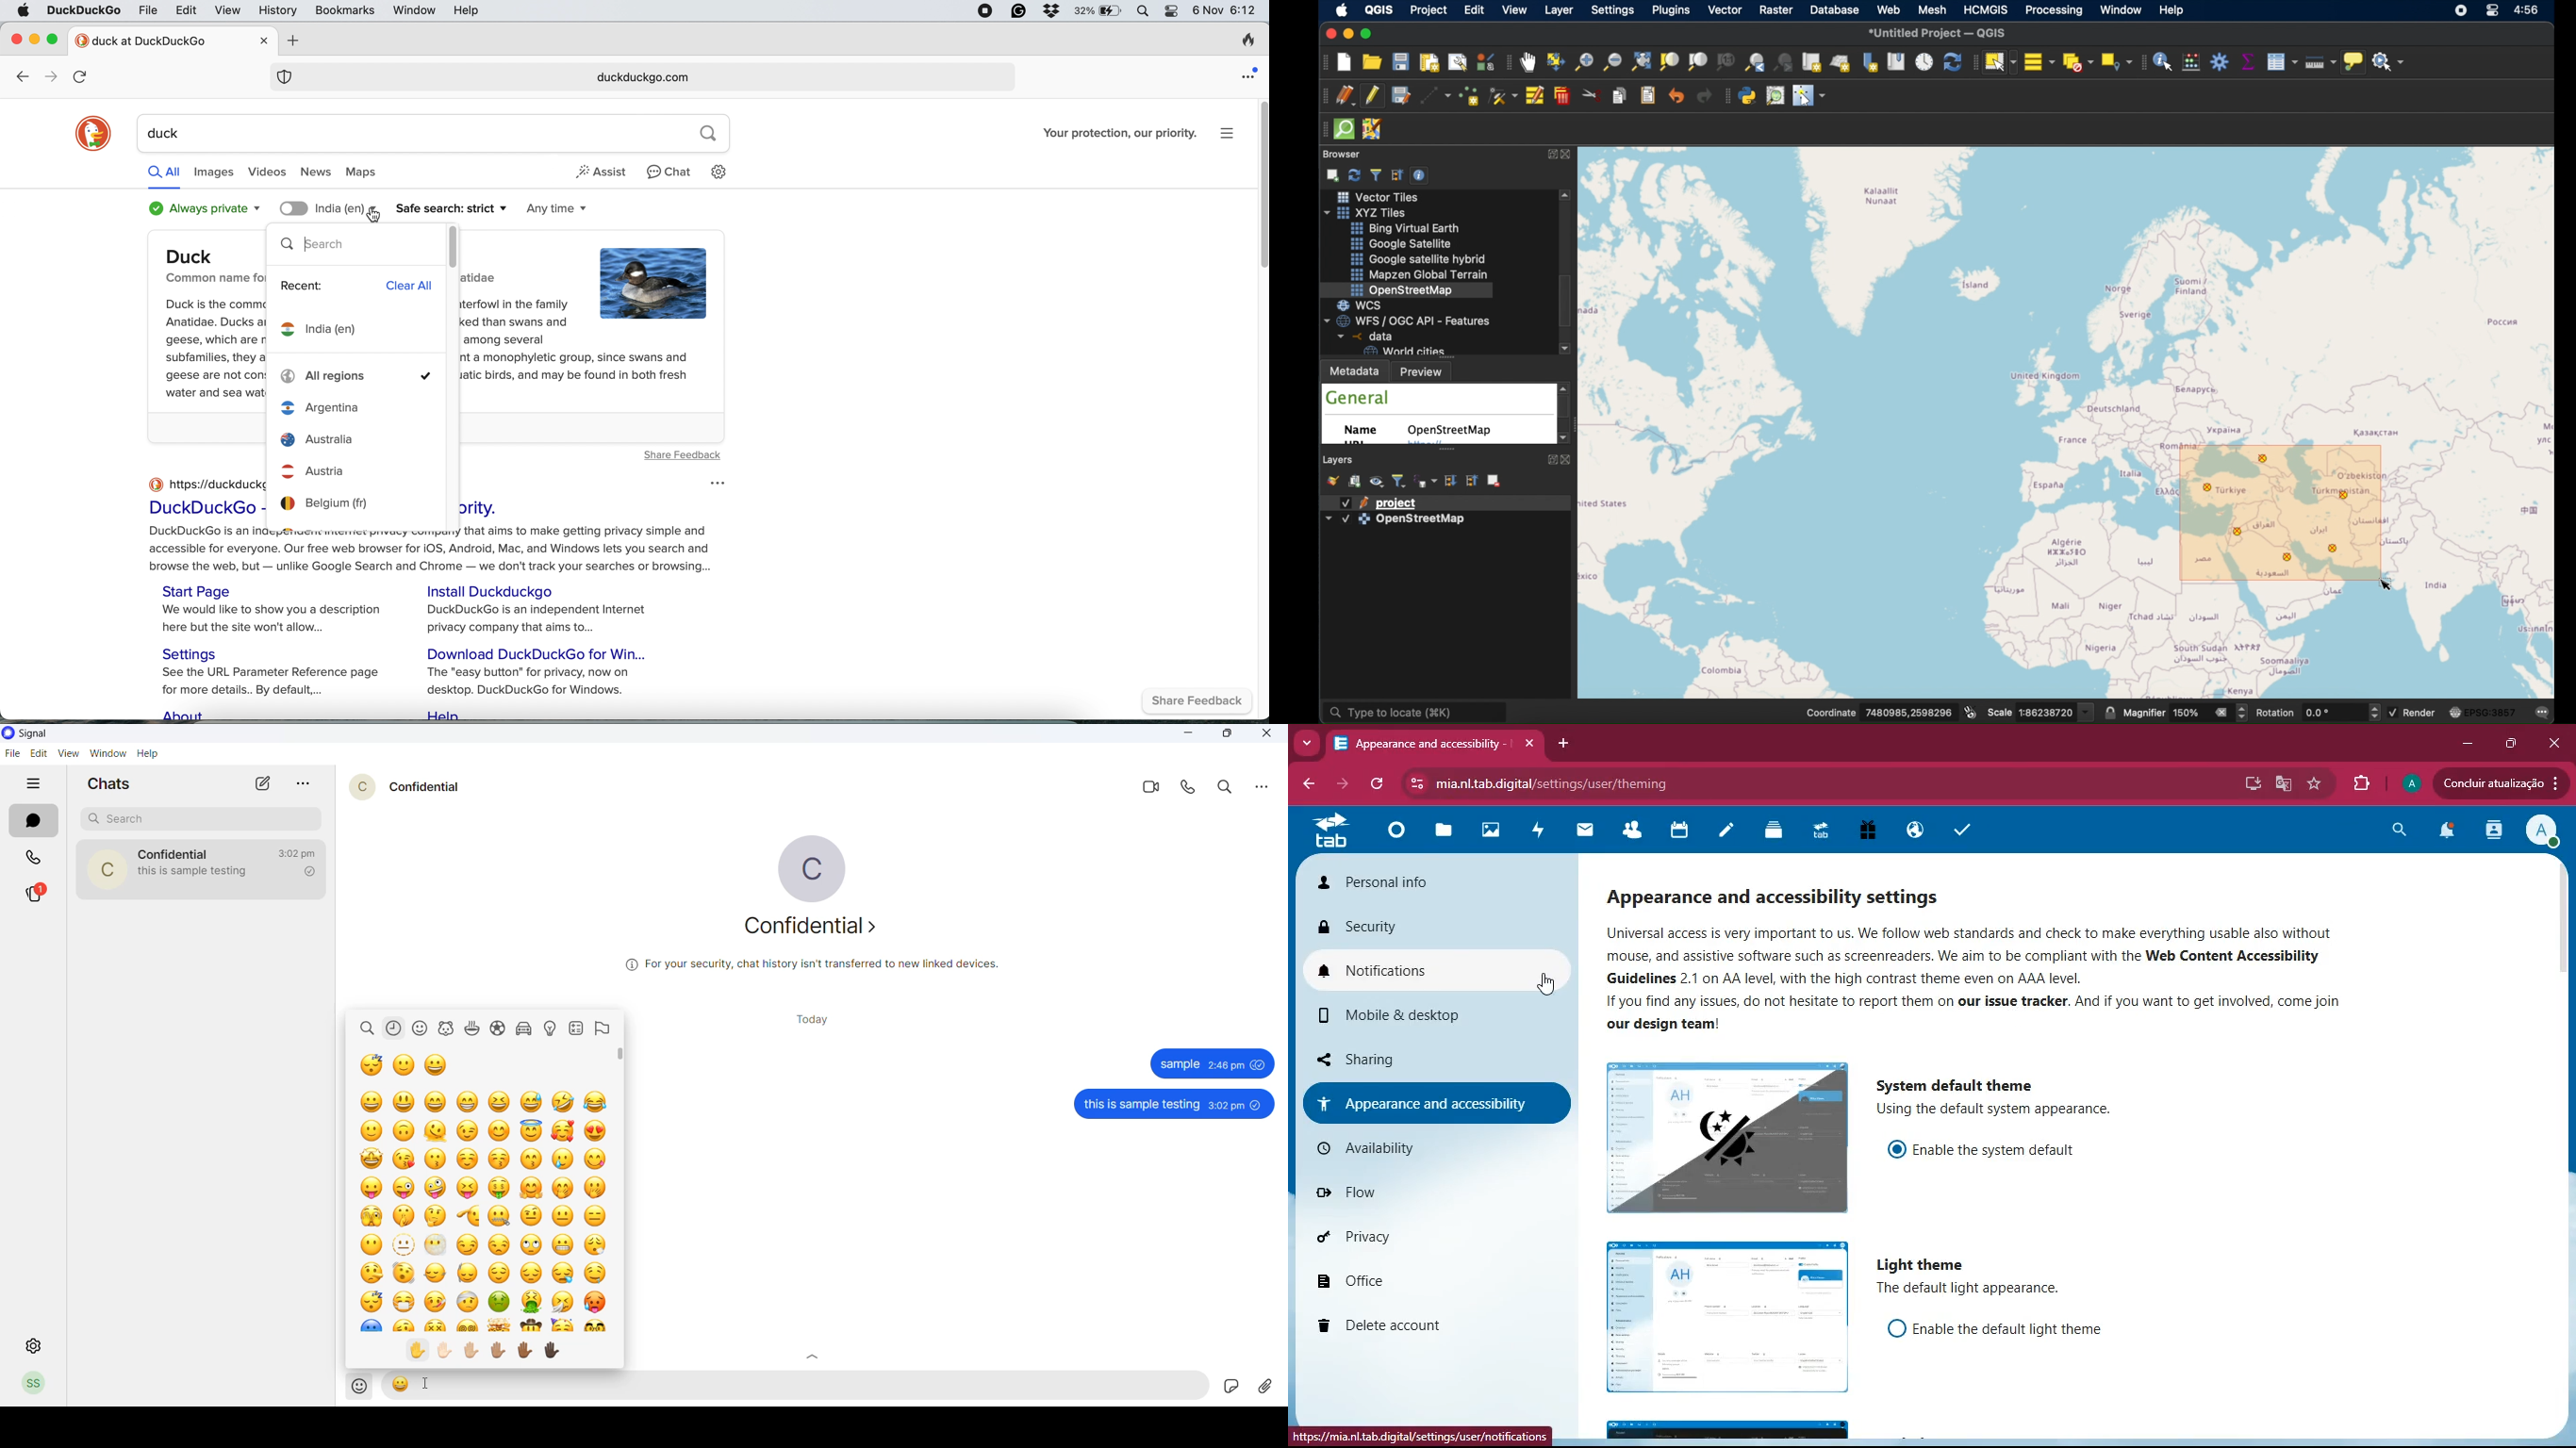  Describe the element at coordinates (1345, 96) in the screenshot. I see `current edits` at that location.